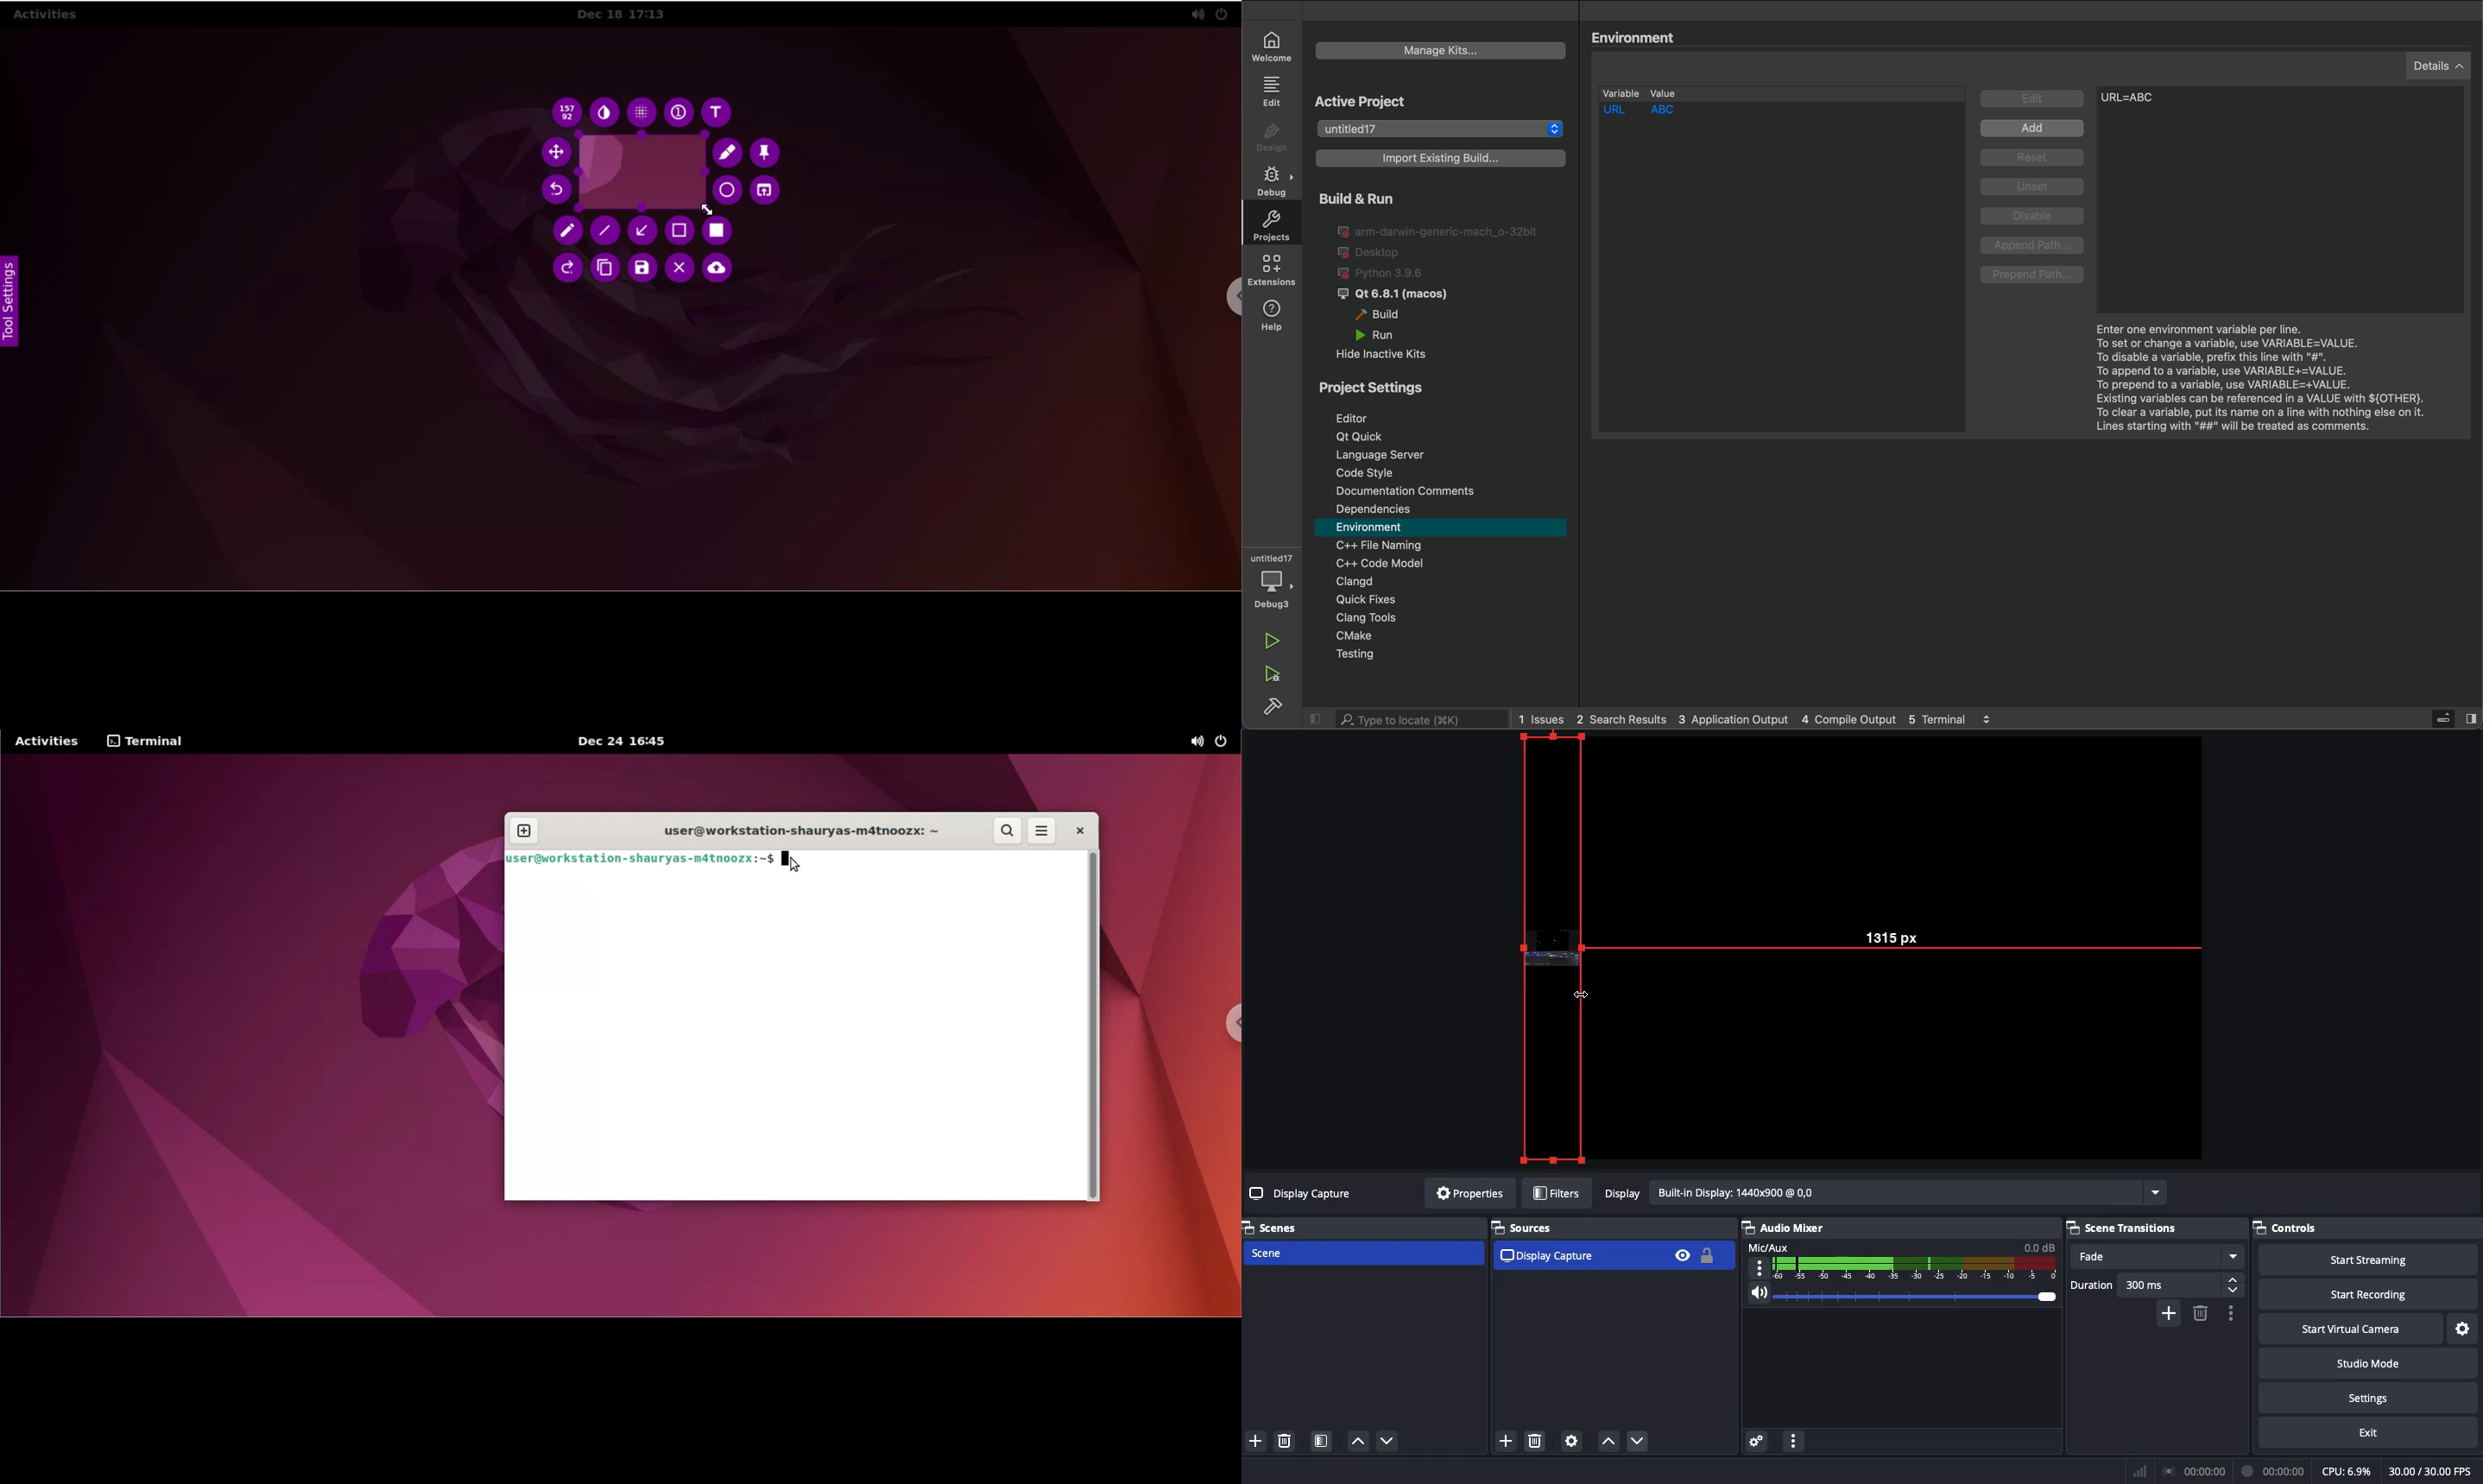  Describe the element at coordinates (1443, 563) in the screenshot. I see `code modal` at that location.